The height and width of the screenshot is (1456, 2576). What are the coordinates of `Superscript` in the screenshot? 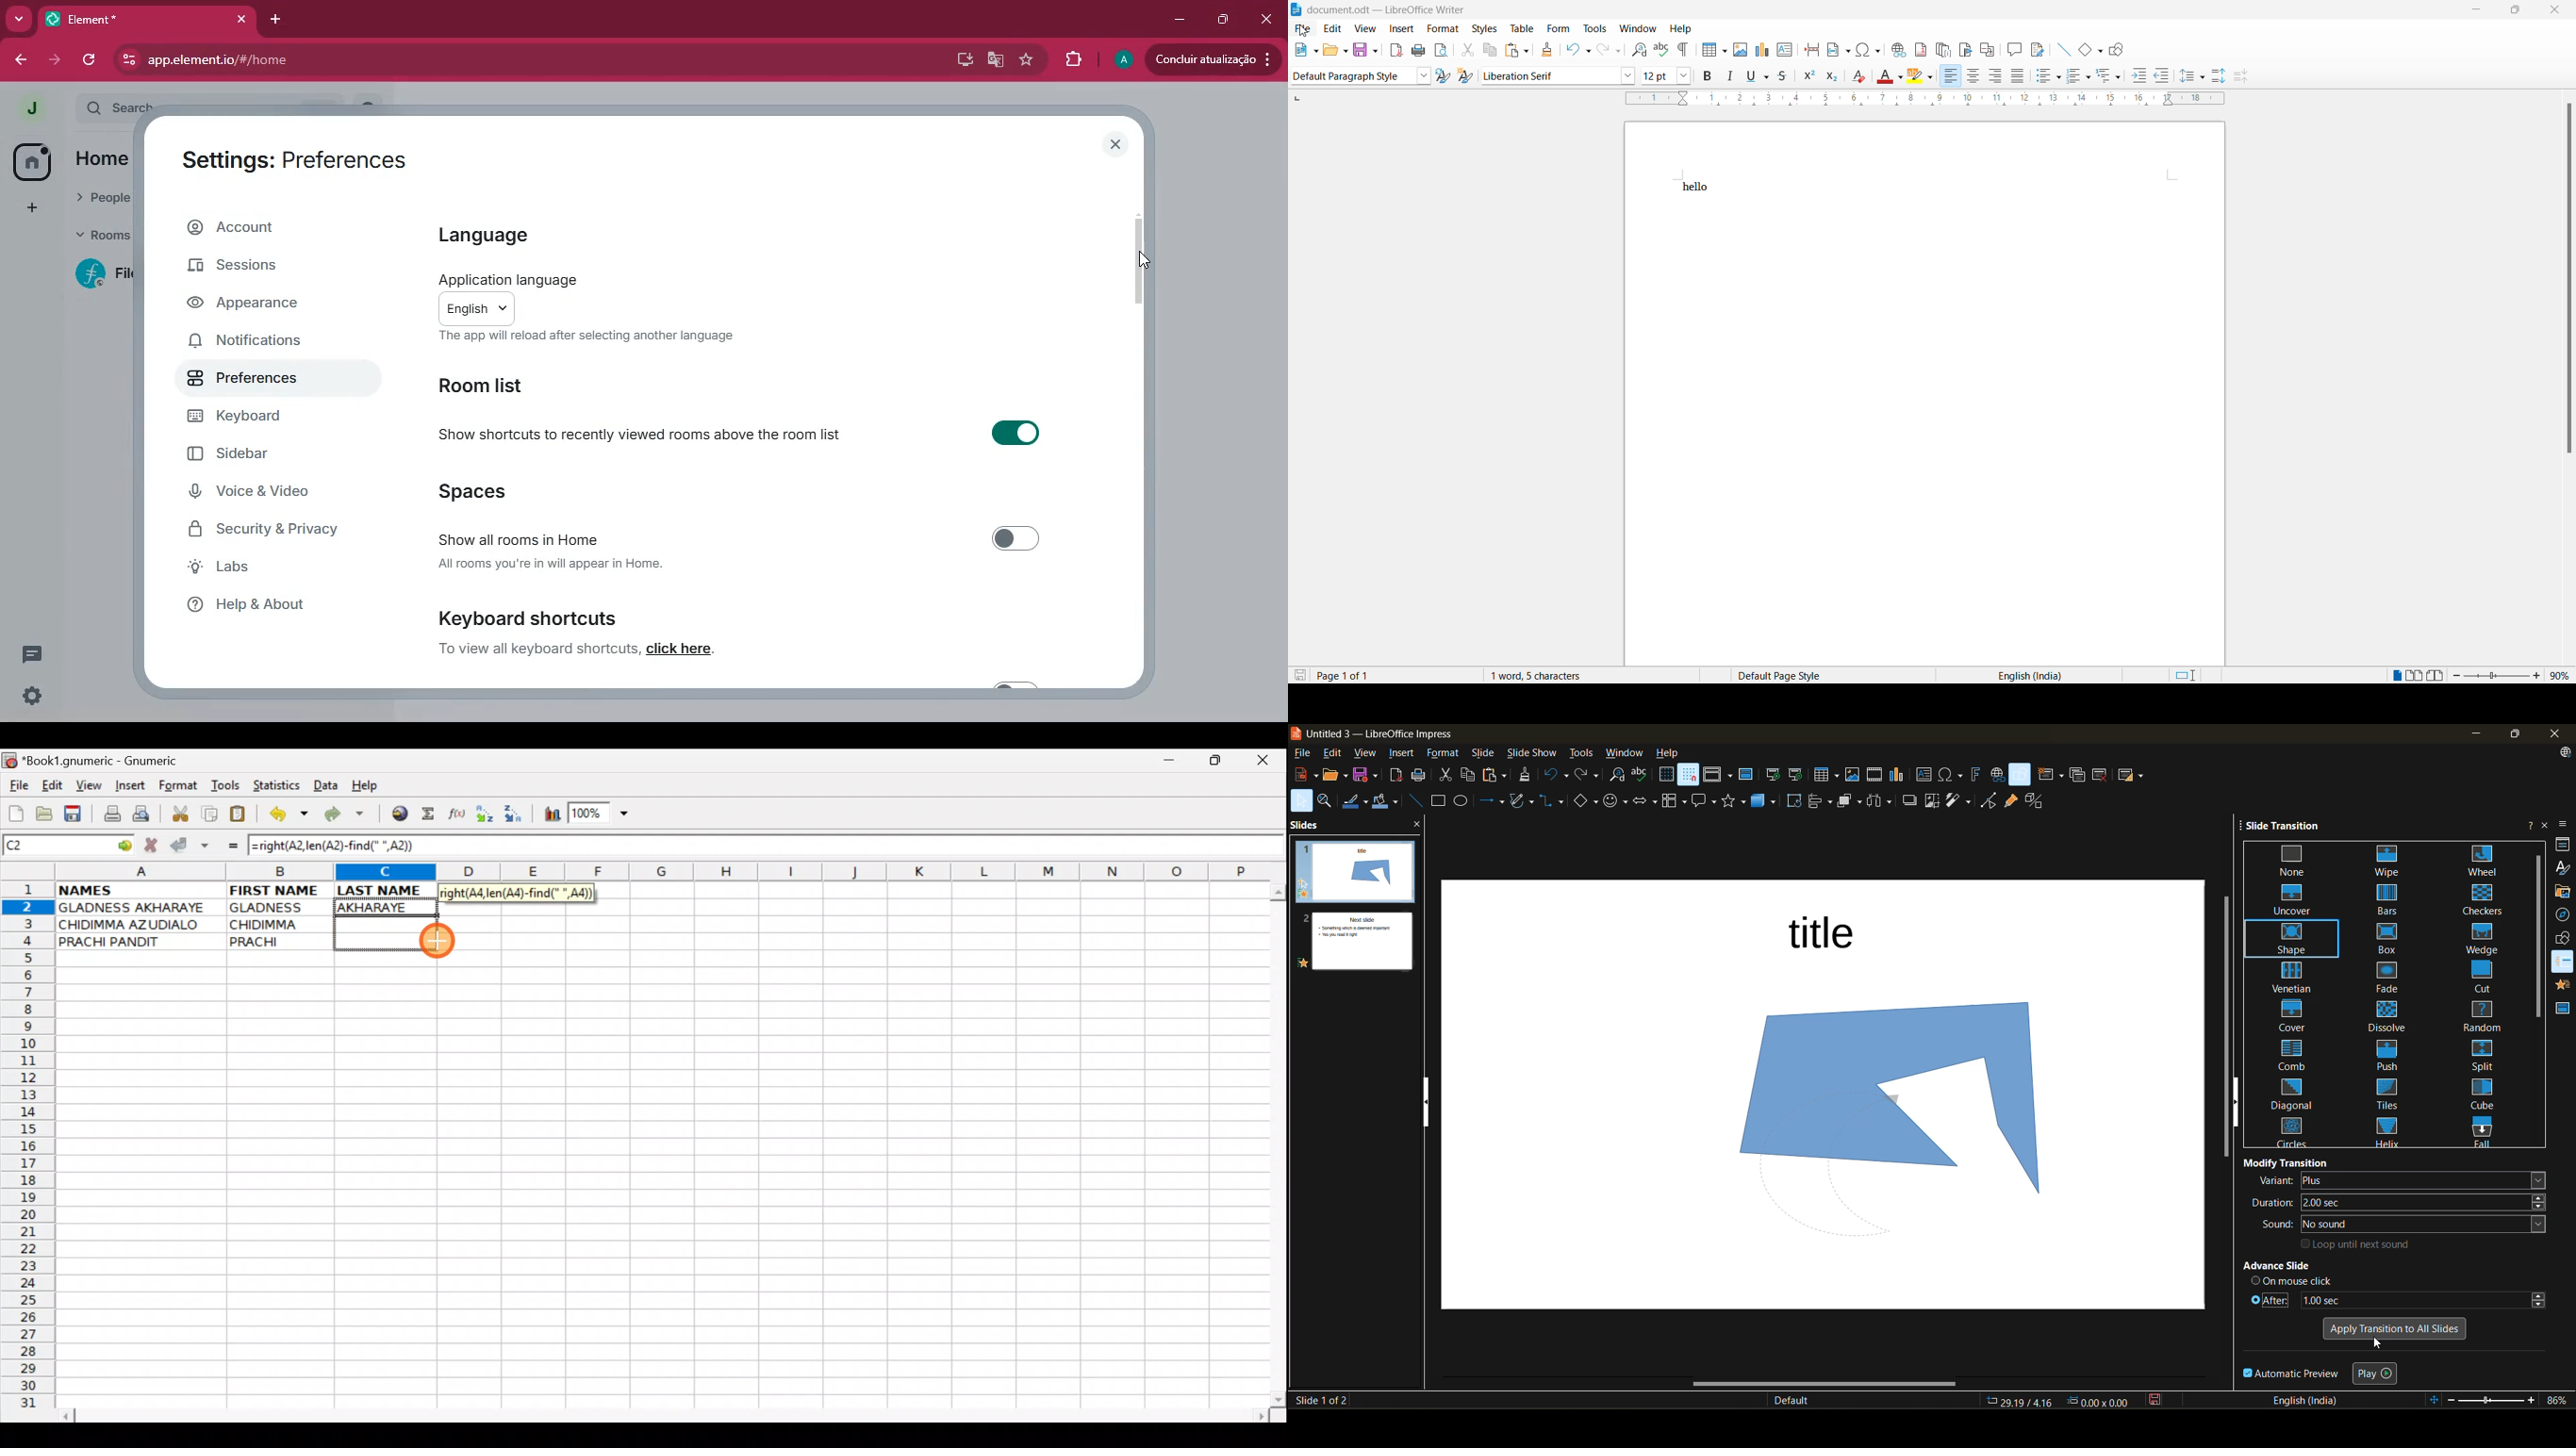 It's located at (1807, 78).